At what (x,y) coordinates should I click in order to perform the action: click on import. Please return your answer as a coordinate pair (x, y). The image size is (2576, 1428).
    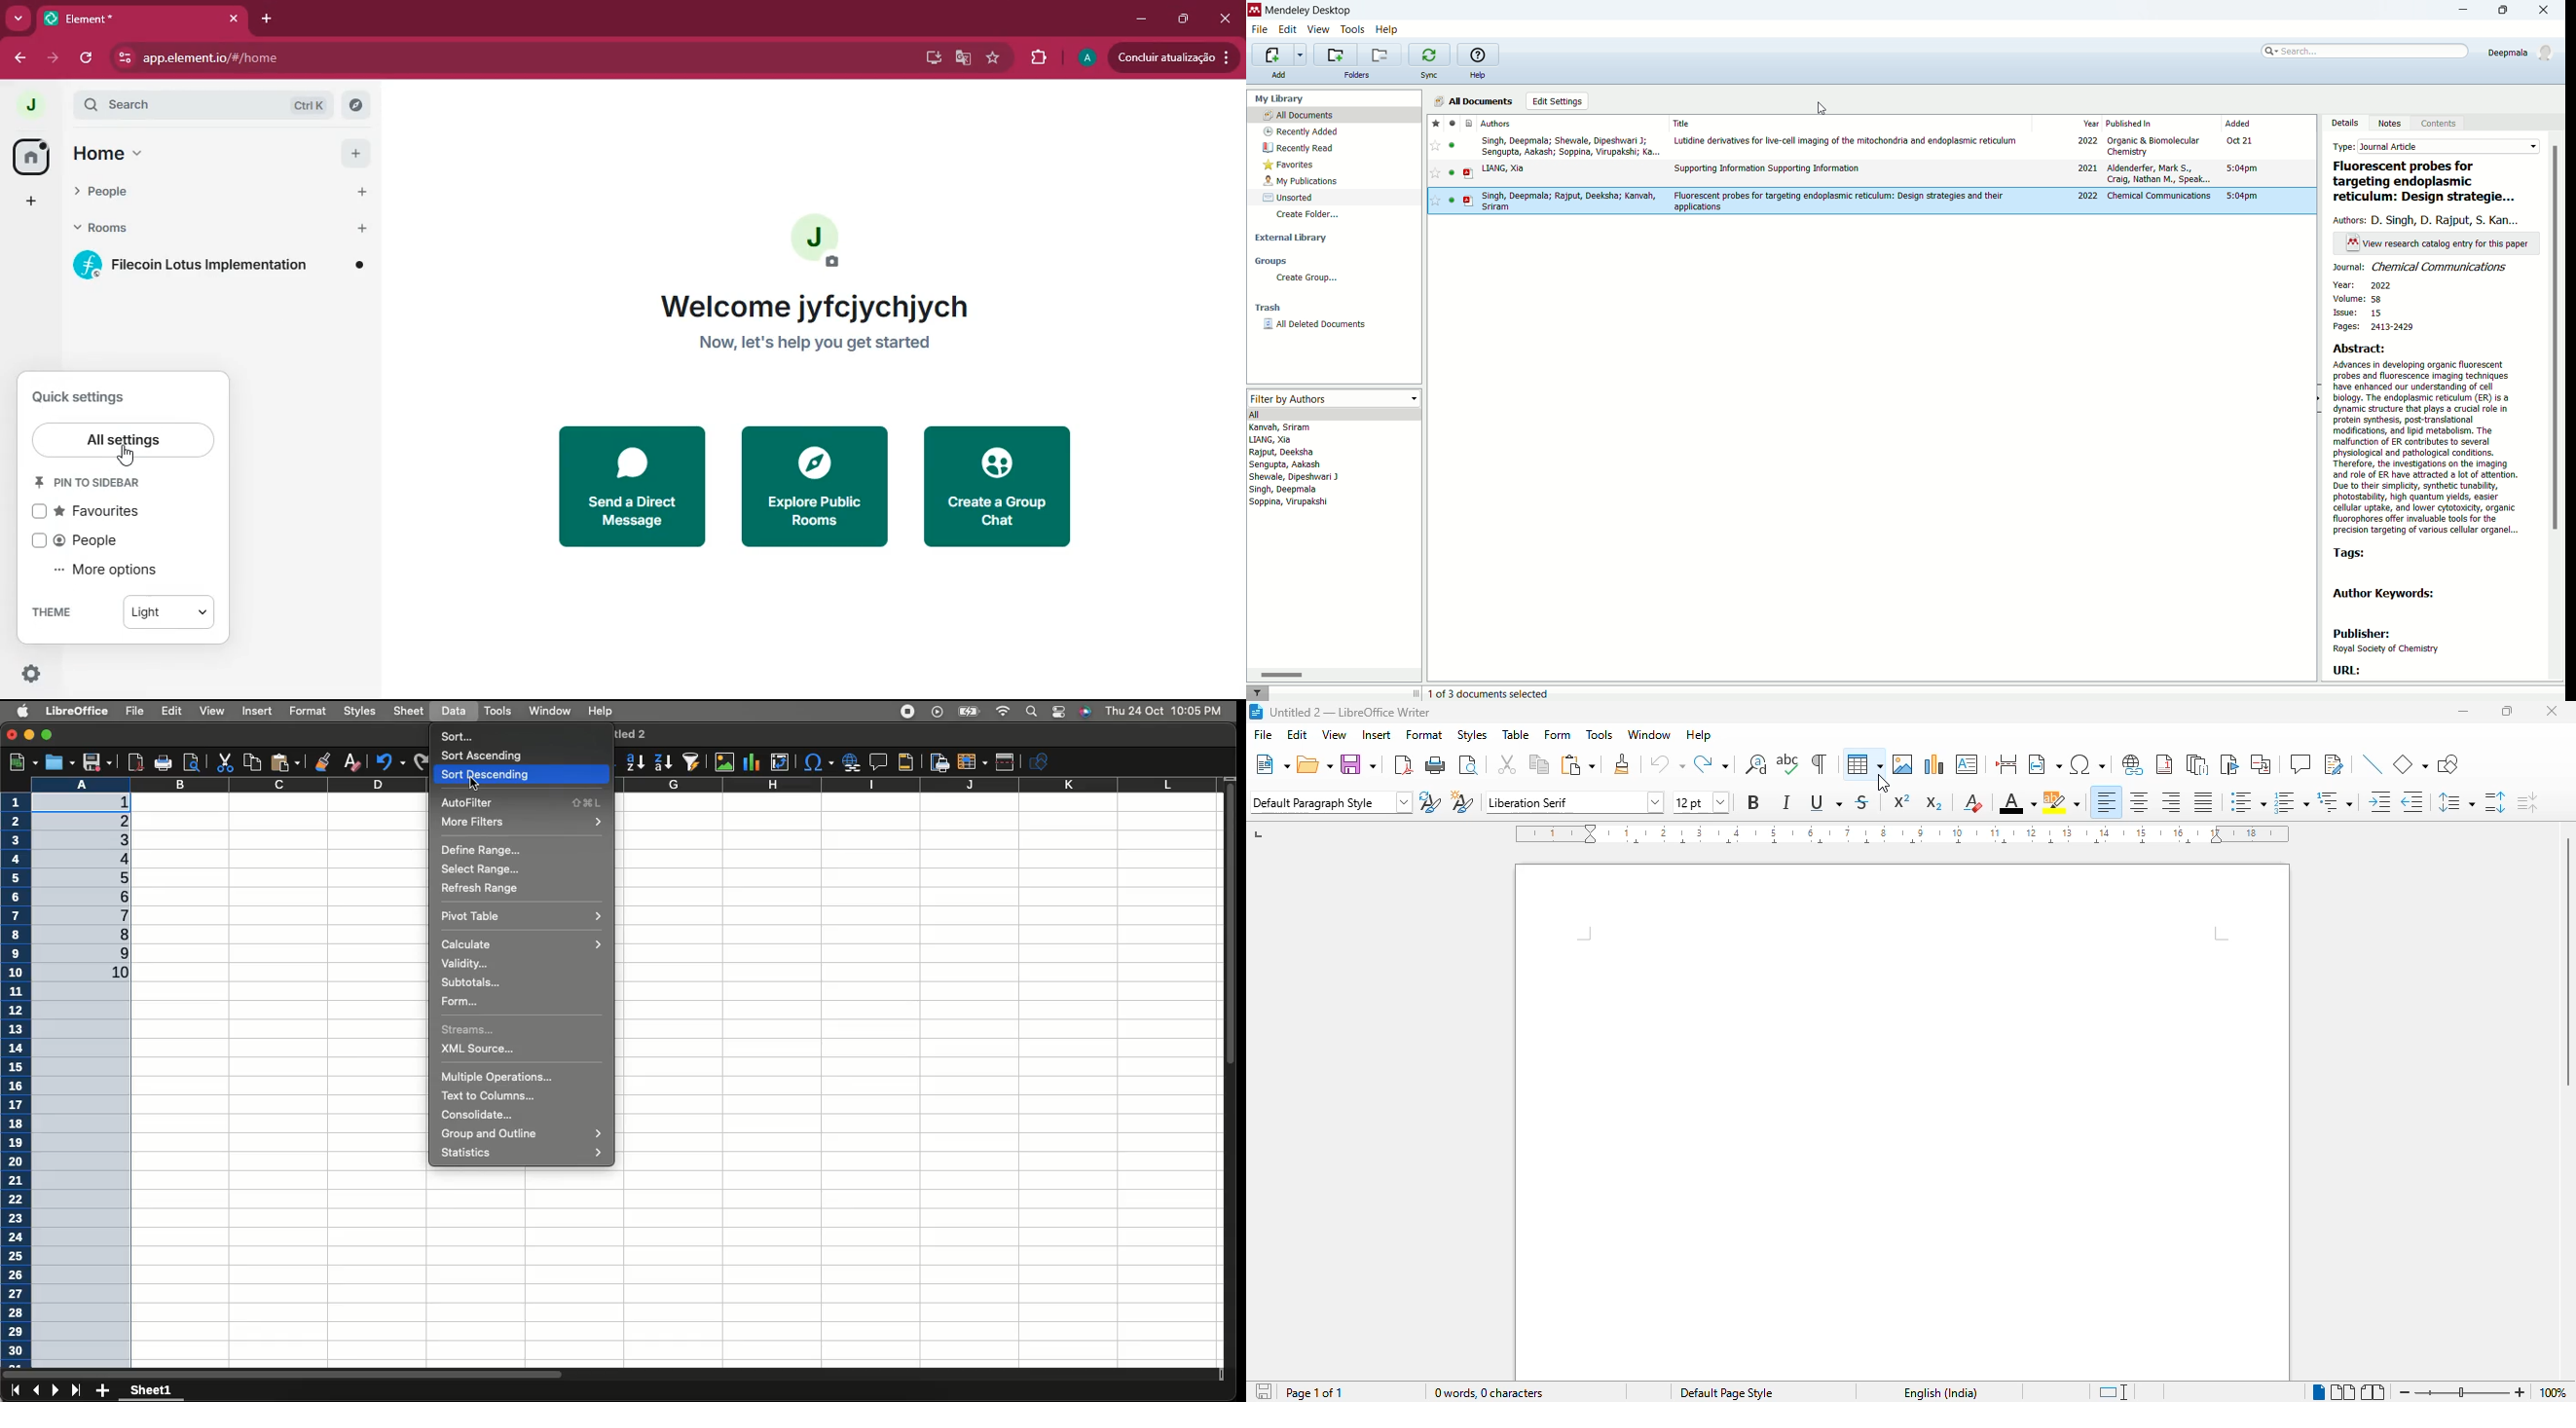
    Looking at the image, I should click on (1279, 54).